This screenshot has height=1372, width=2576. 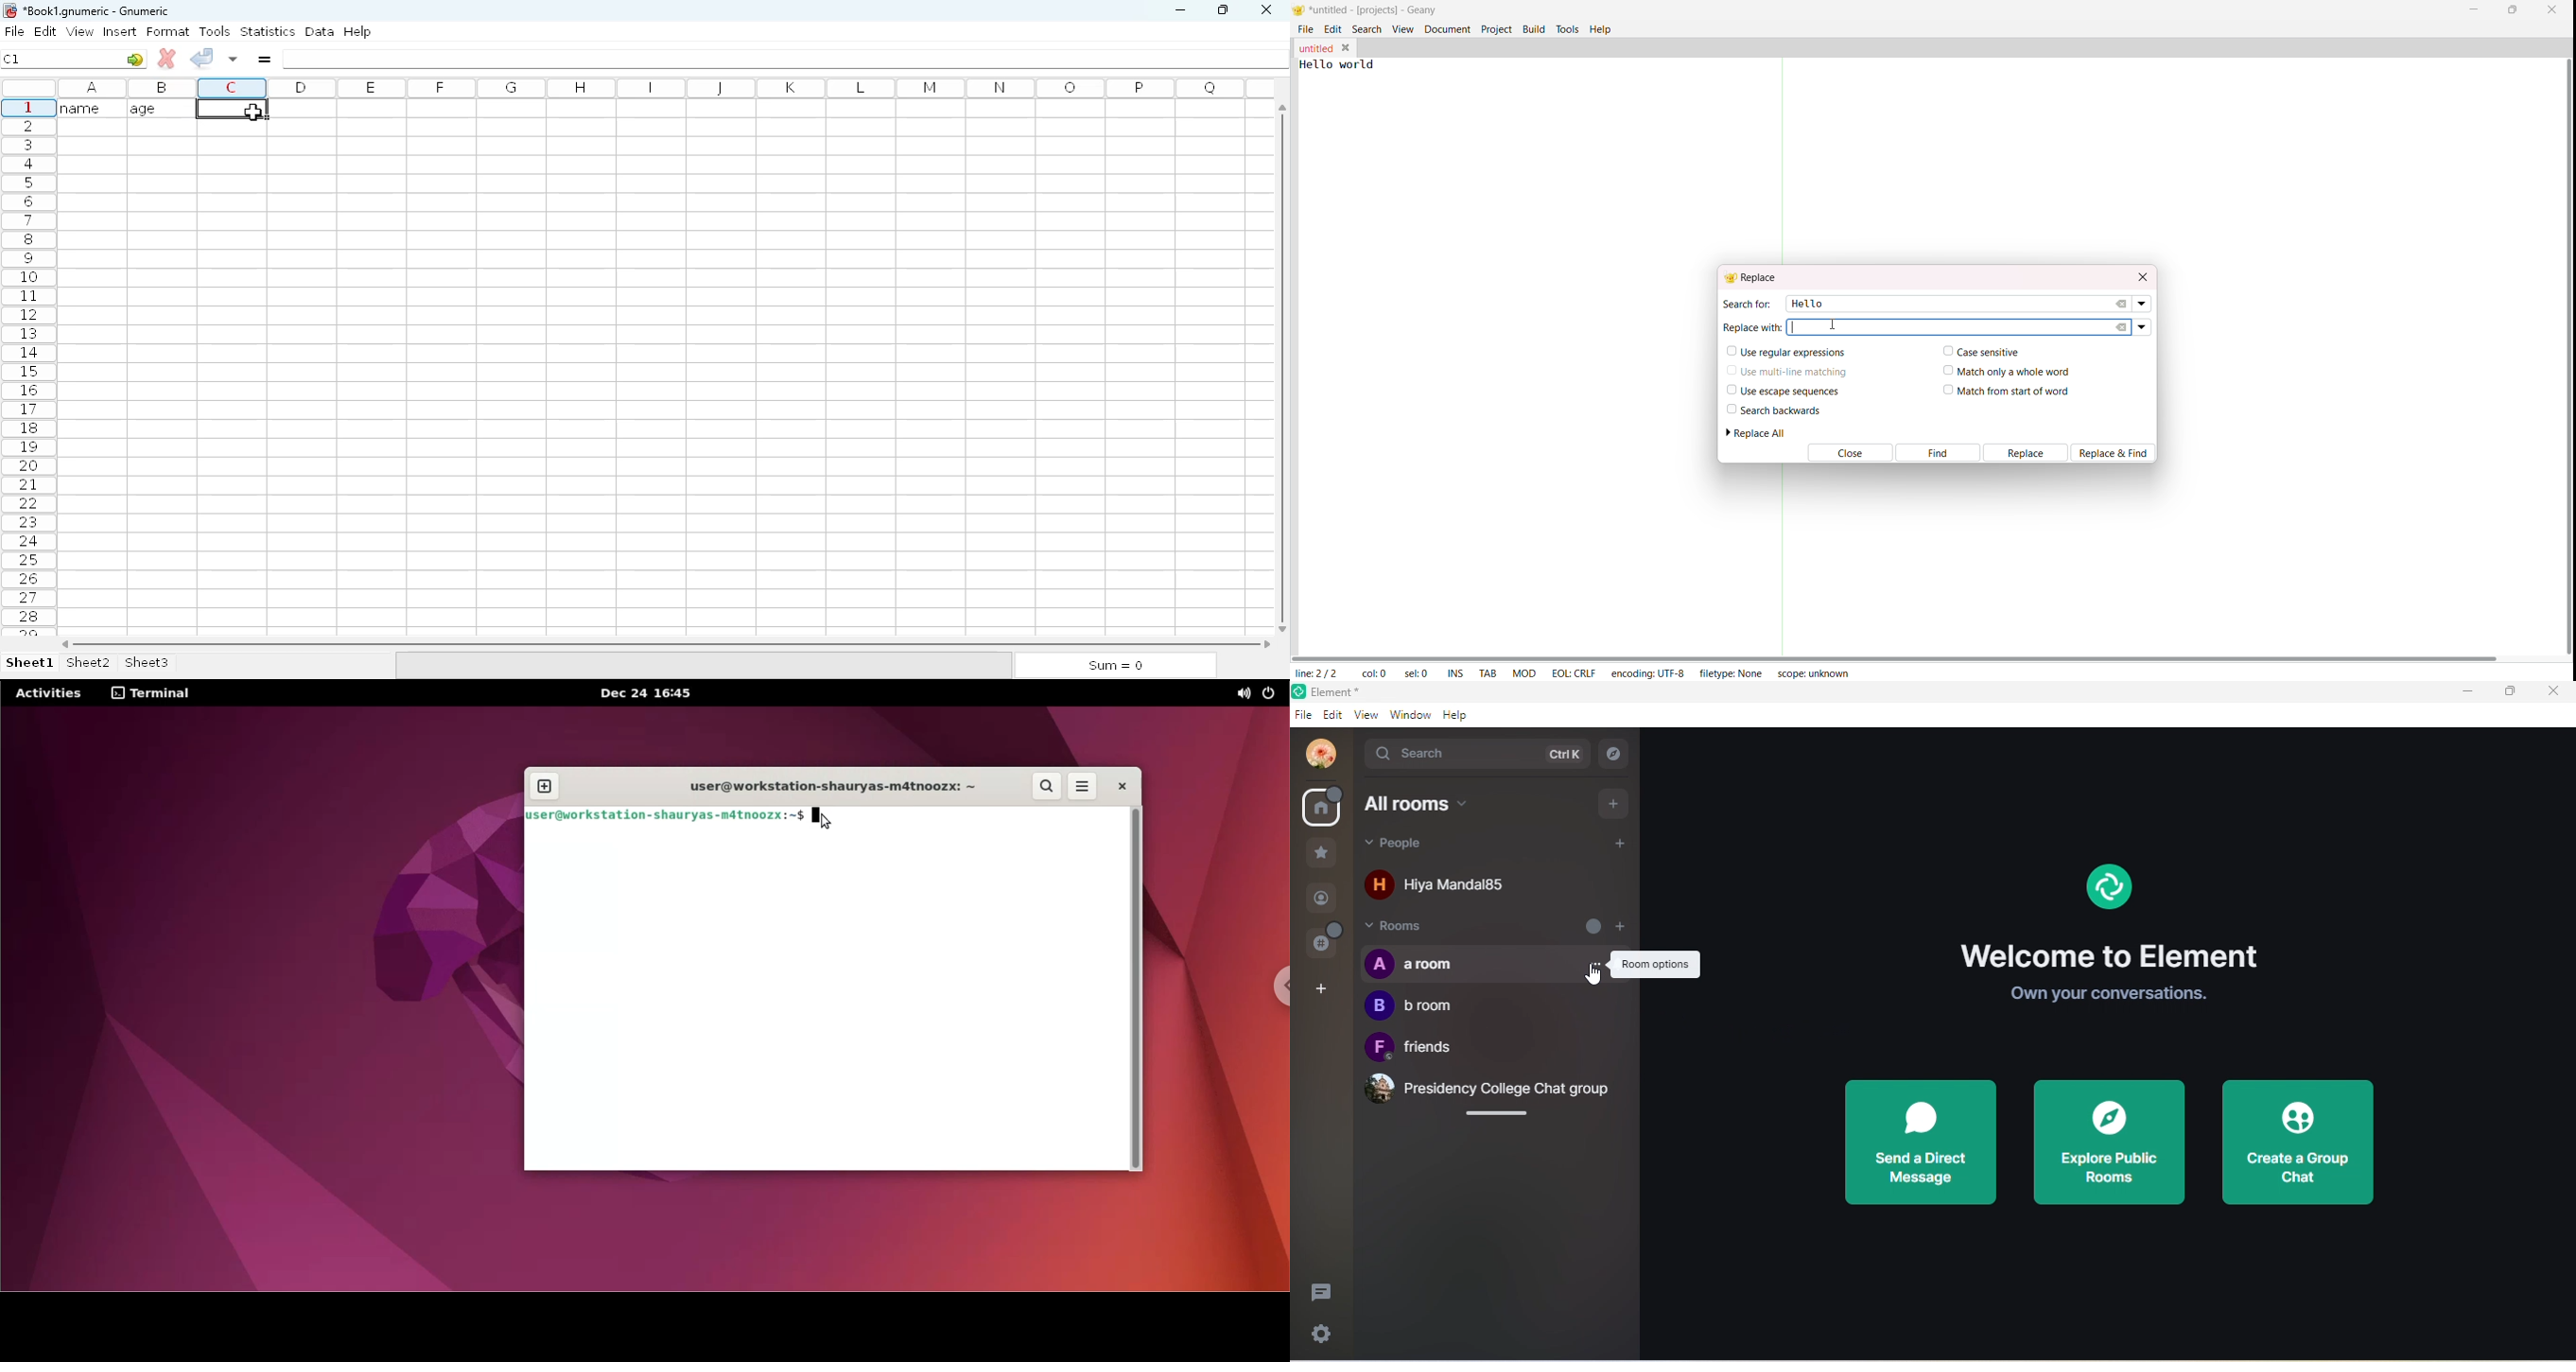 I want to click on all rooms, so click(x=1429, y=806).